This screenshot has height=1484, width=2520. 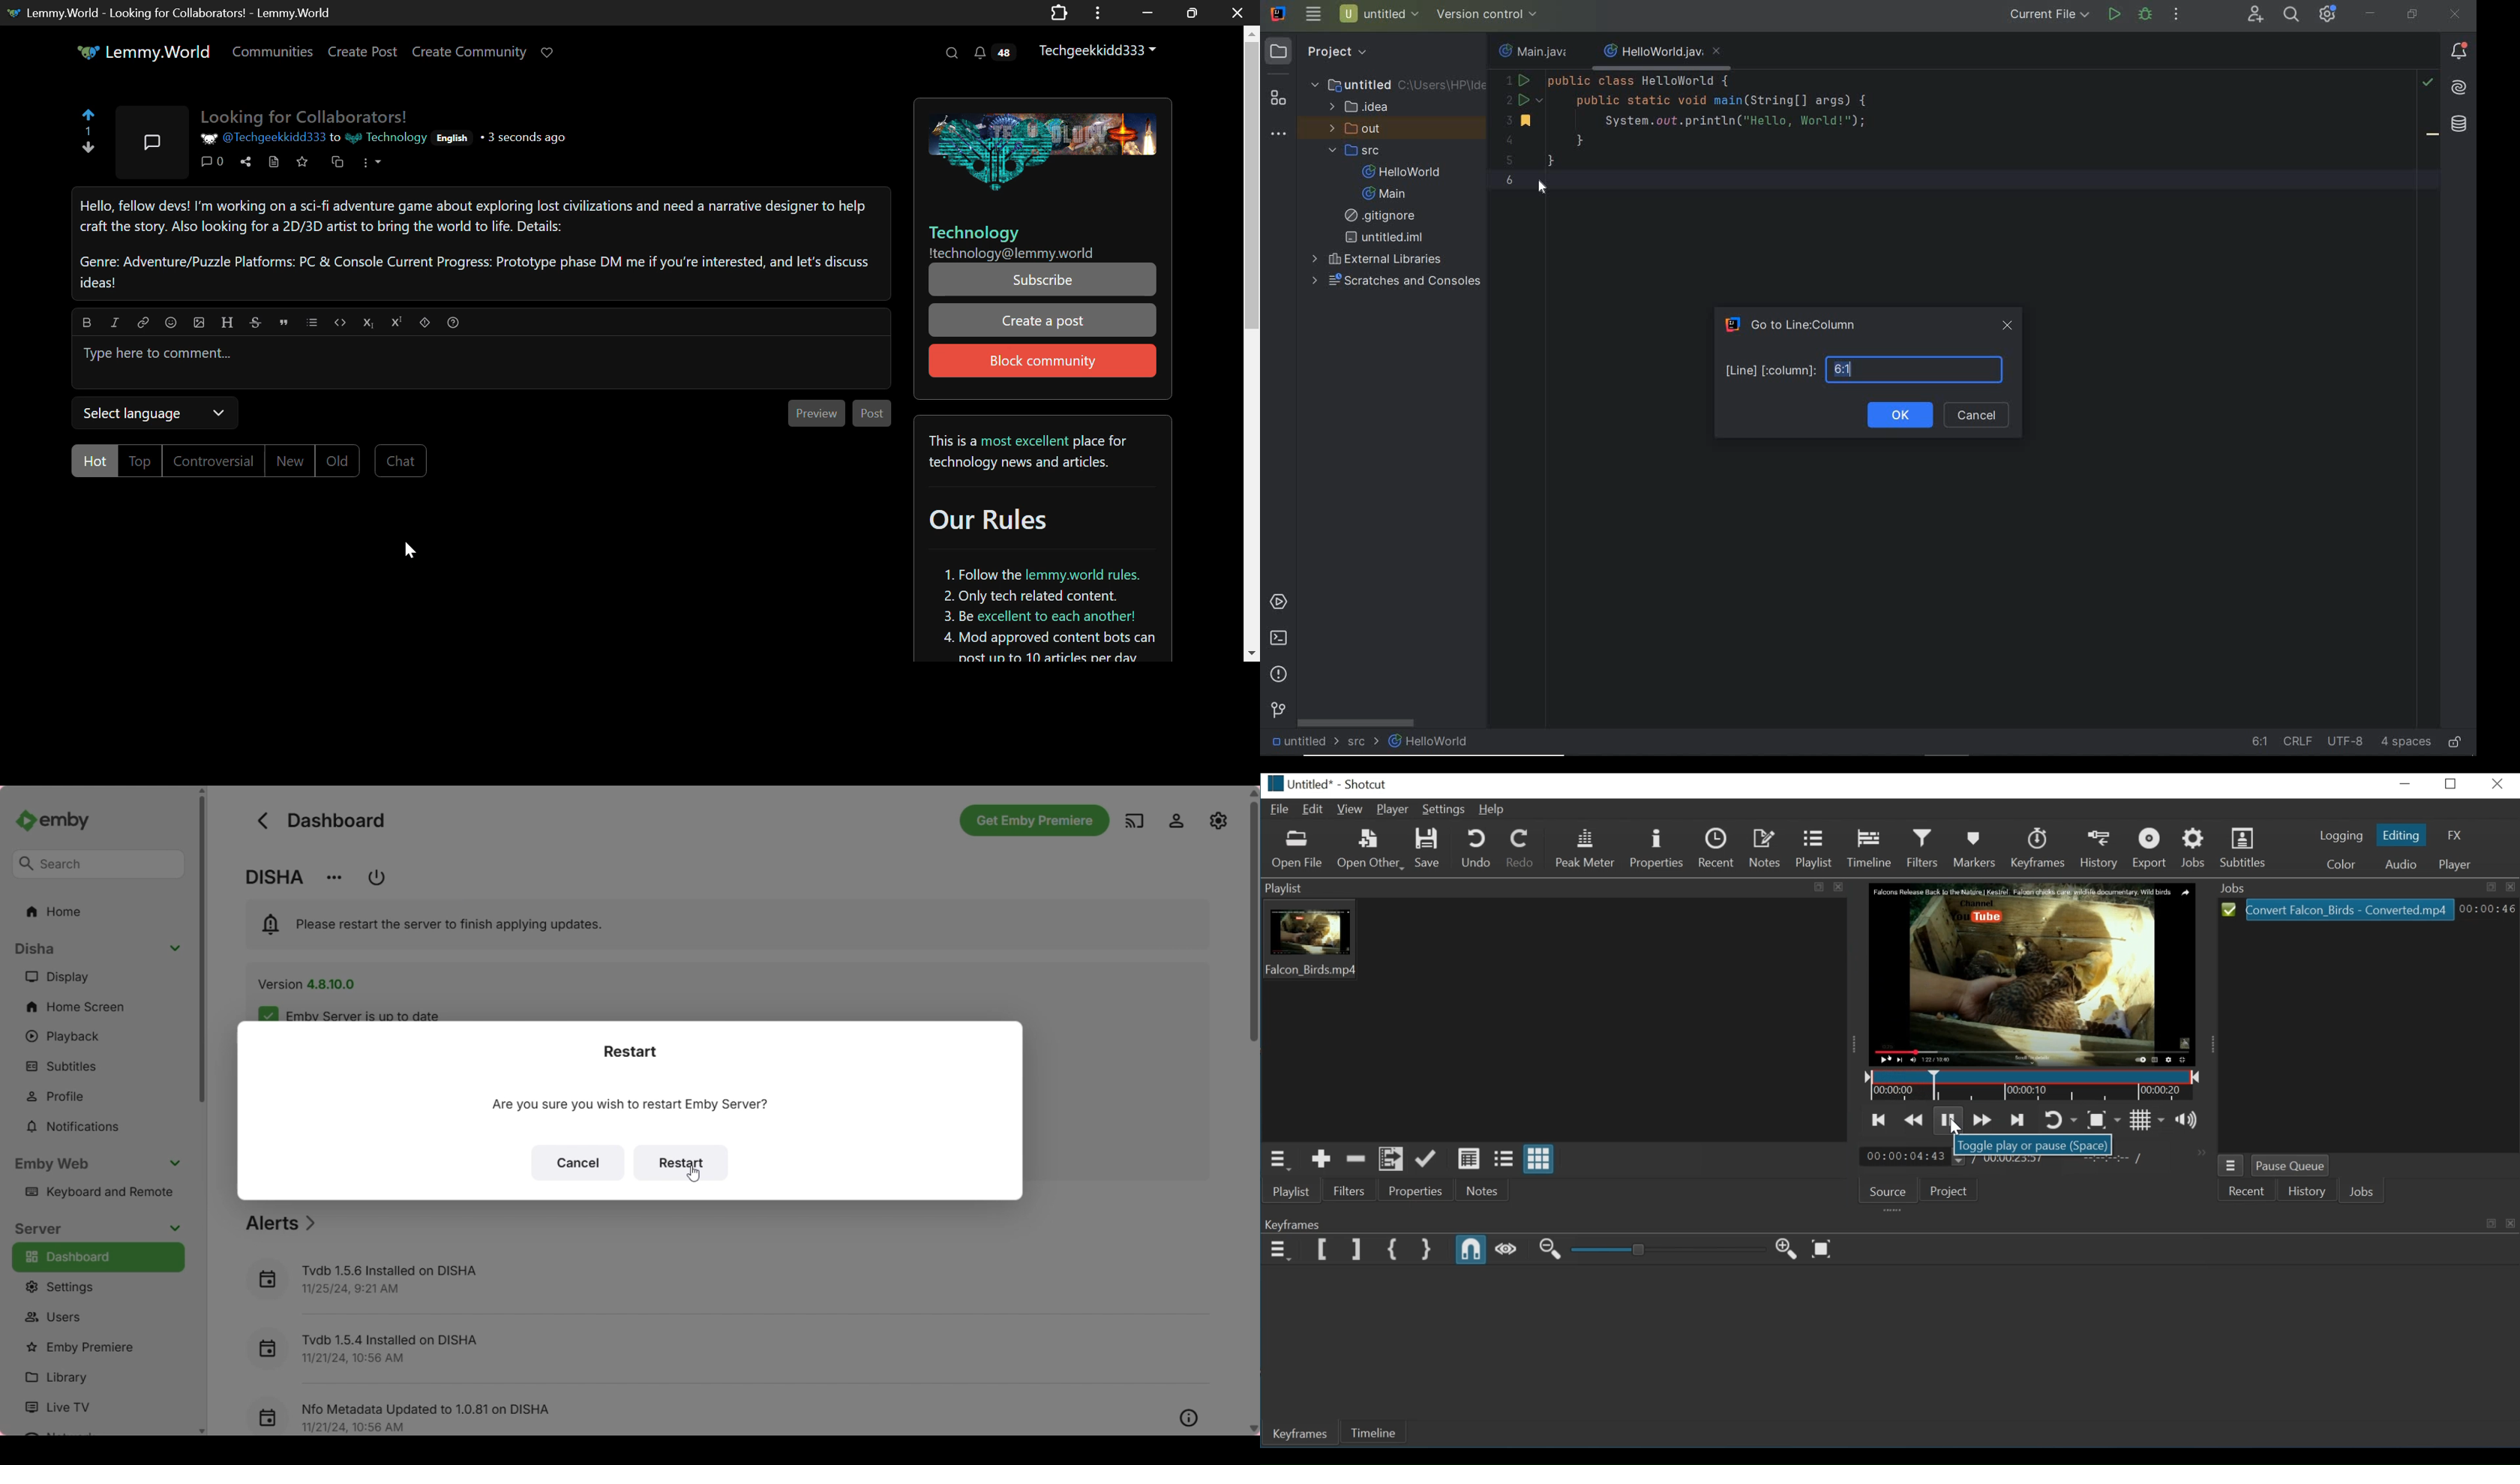 What do you see at coordinates (1035, 820) in the screenshot?
I see `Get Emby premiere` at bounding box center [1035, 820].